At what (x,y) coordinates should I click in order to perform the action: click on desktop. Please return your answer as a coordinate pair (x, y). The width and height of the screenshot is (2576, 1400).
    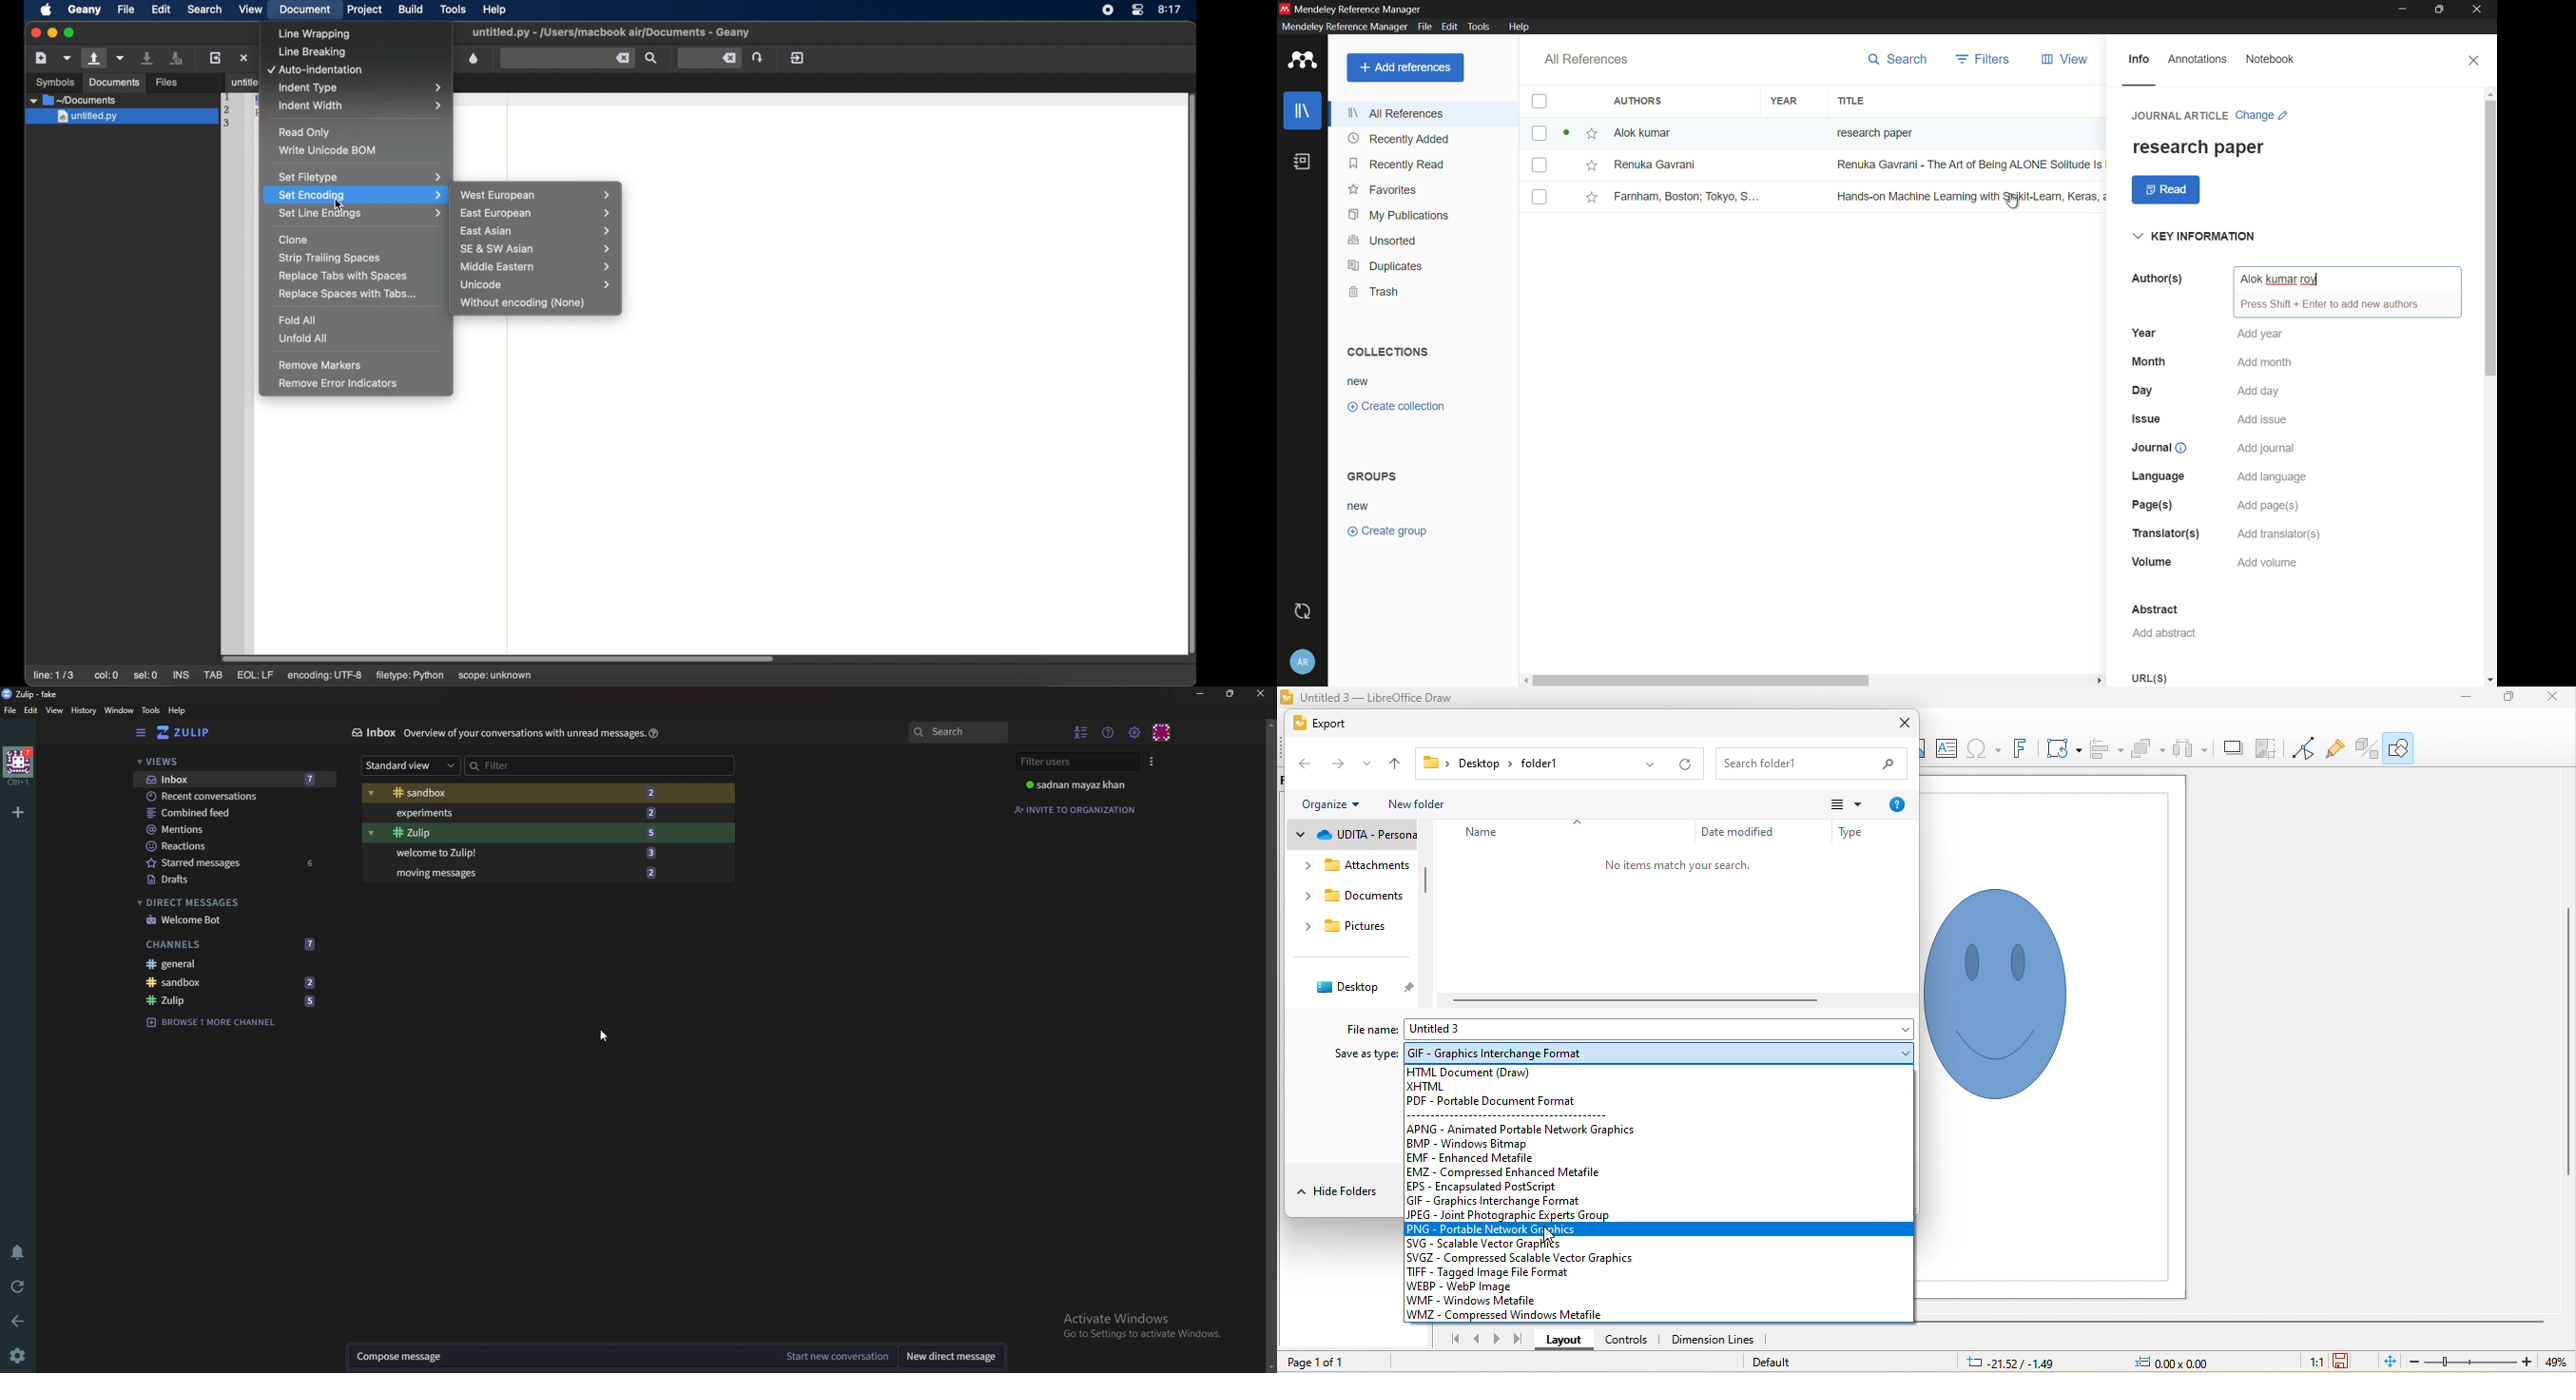
    Looking at the image, I should click on (1347, 988).